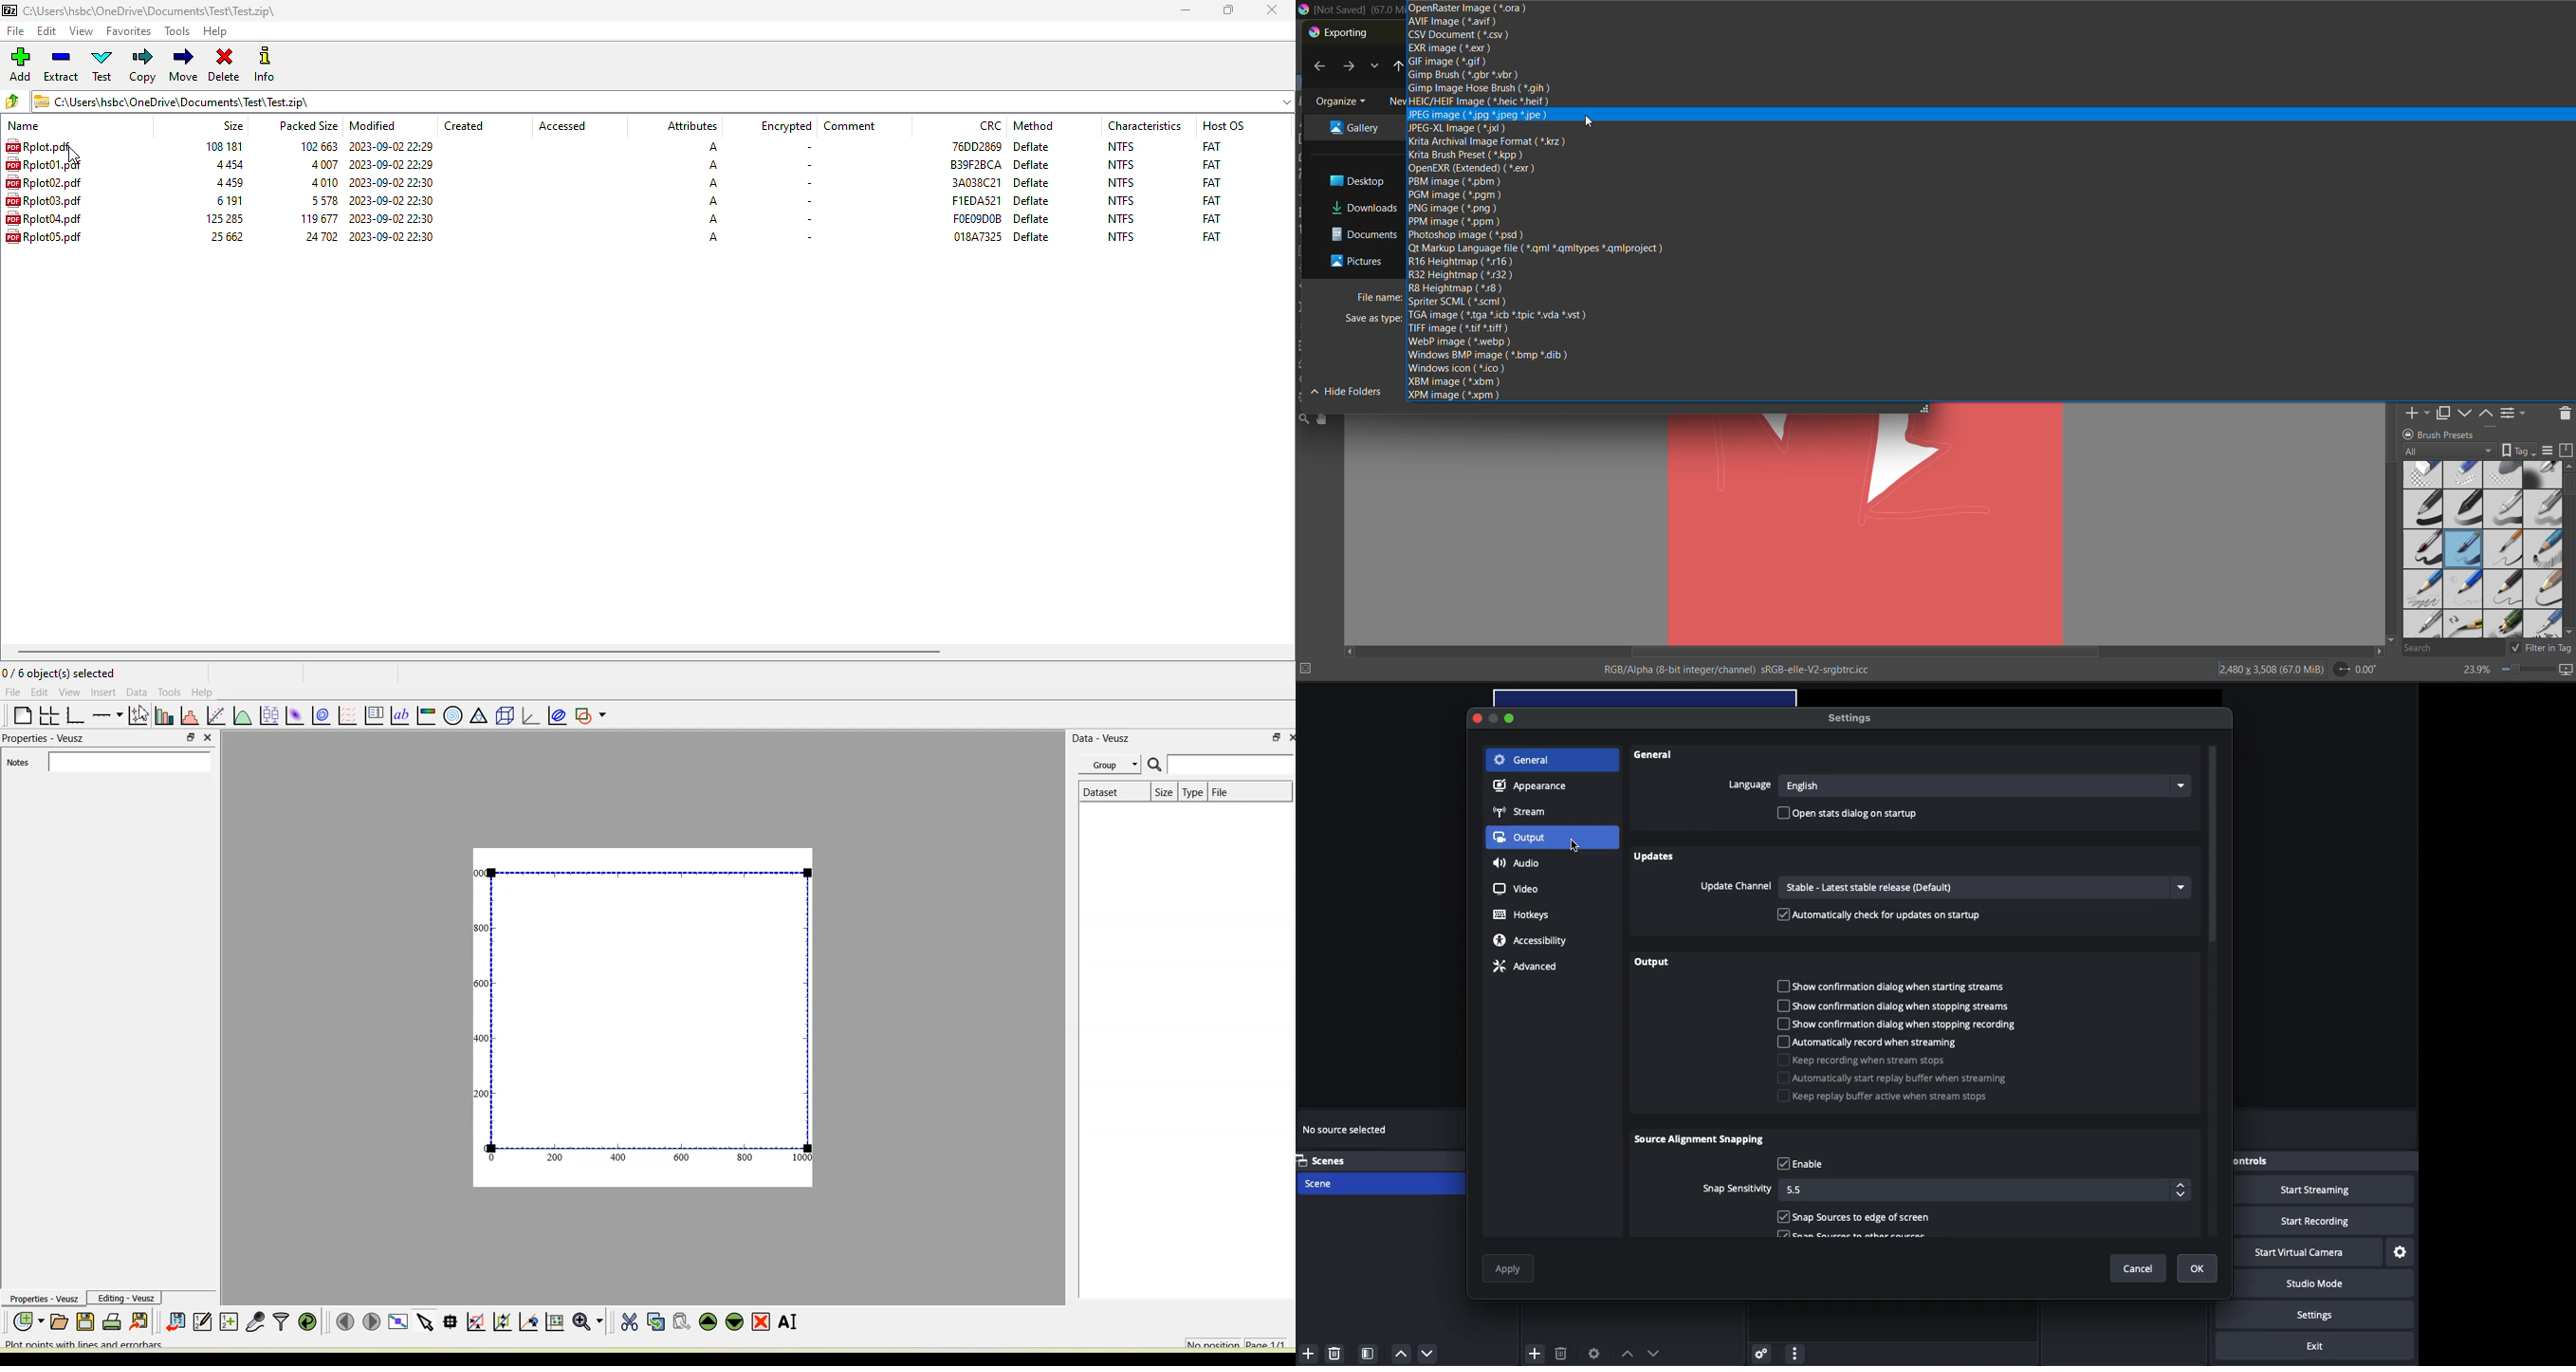 This screenshot has width=2576, height=1372. What do you see at coordinates (1525, 838) in the screenshot?
I see `Output` at bounding box center [1525, 838].